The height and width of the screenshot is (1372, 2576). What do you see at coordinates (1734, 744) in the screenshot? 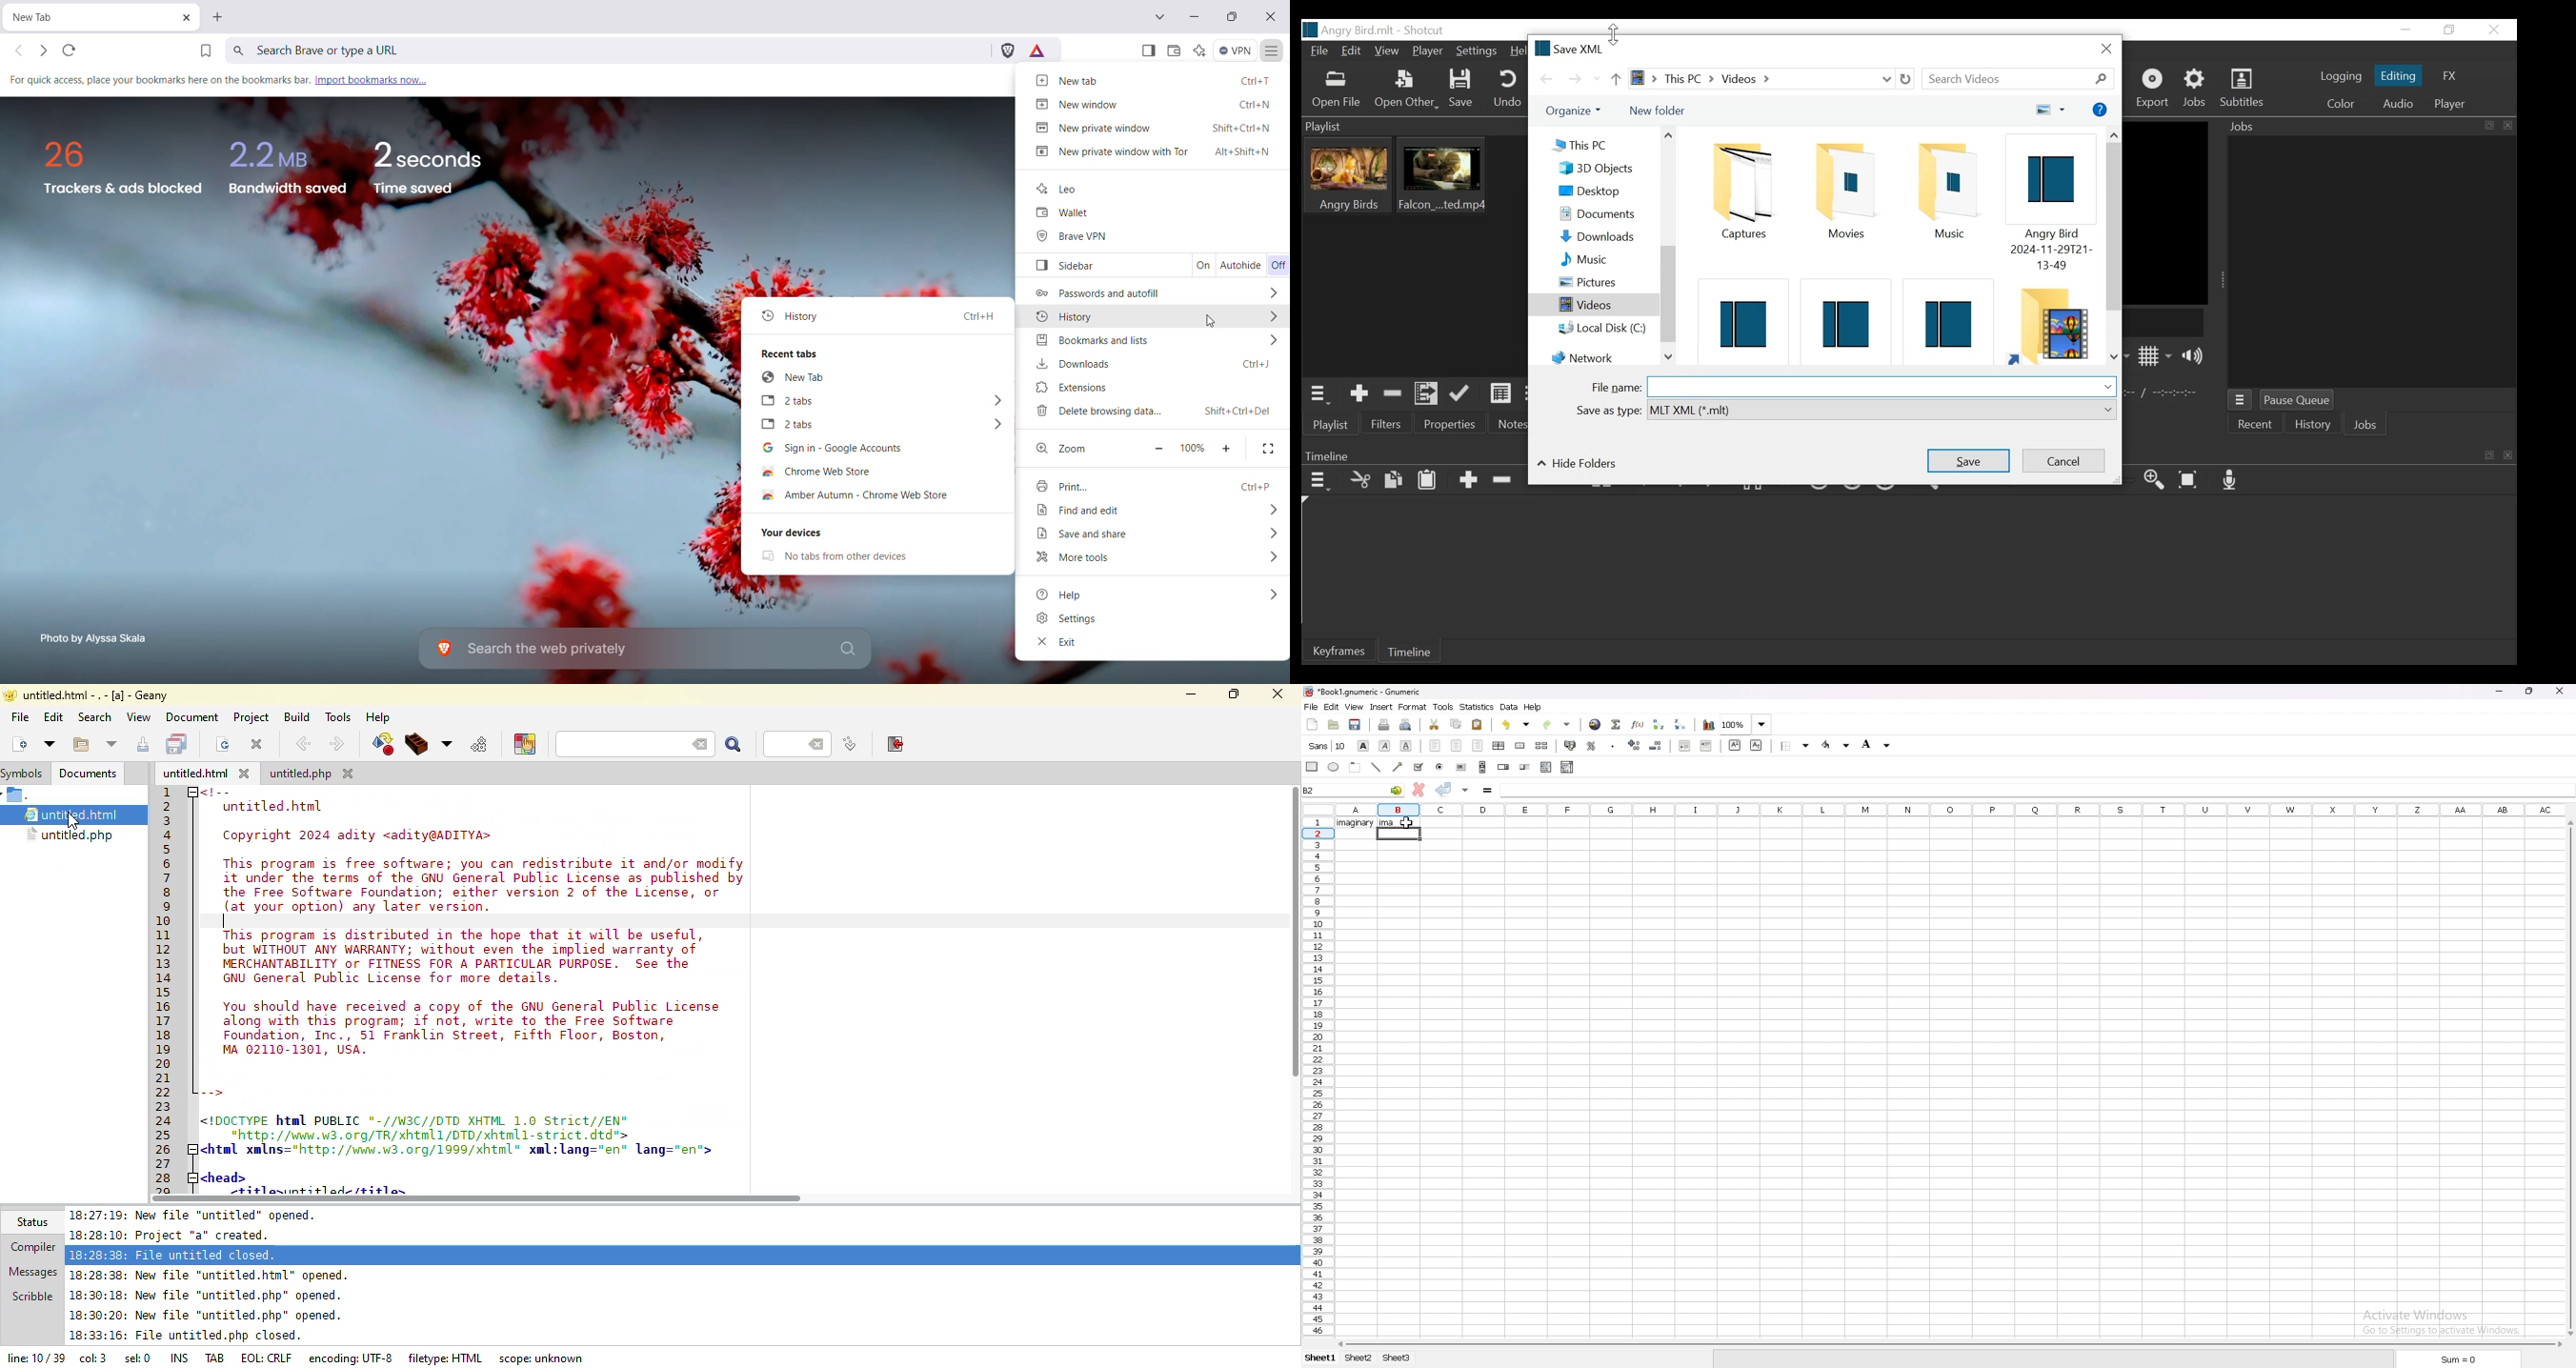
I see `superscript` at bounding box center [1734, 744].